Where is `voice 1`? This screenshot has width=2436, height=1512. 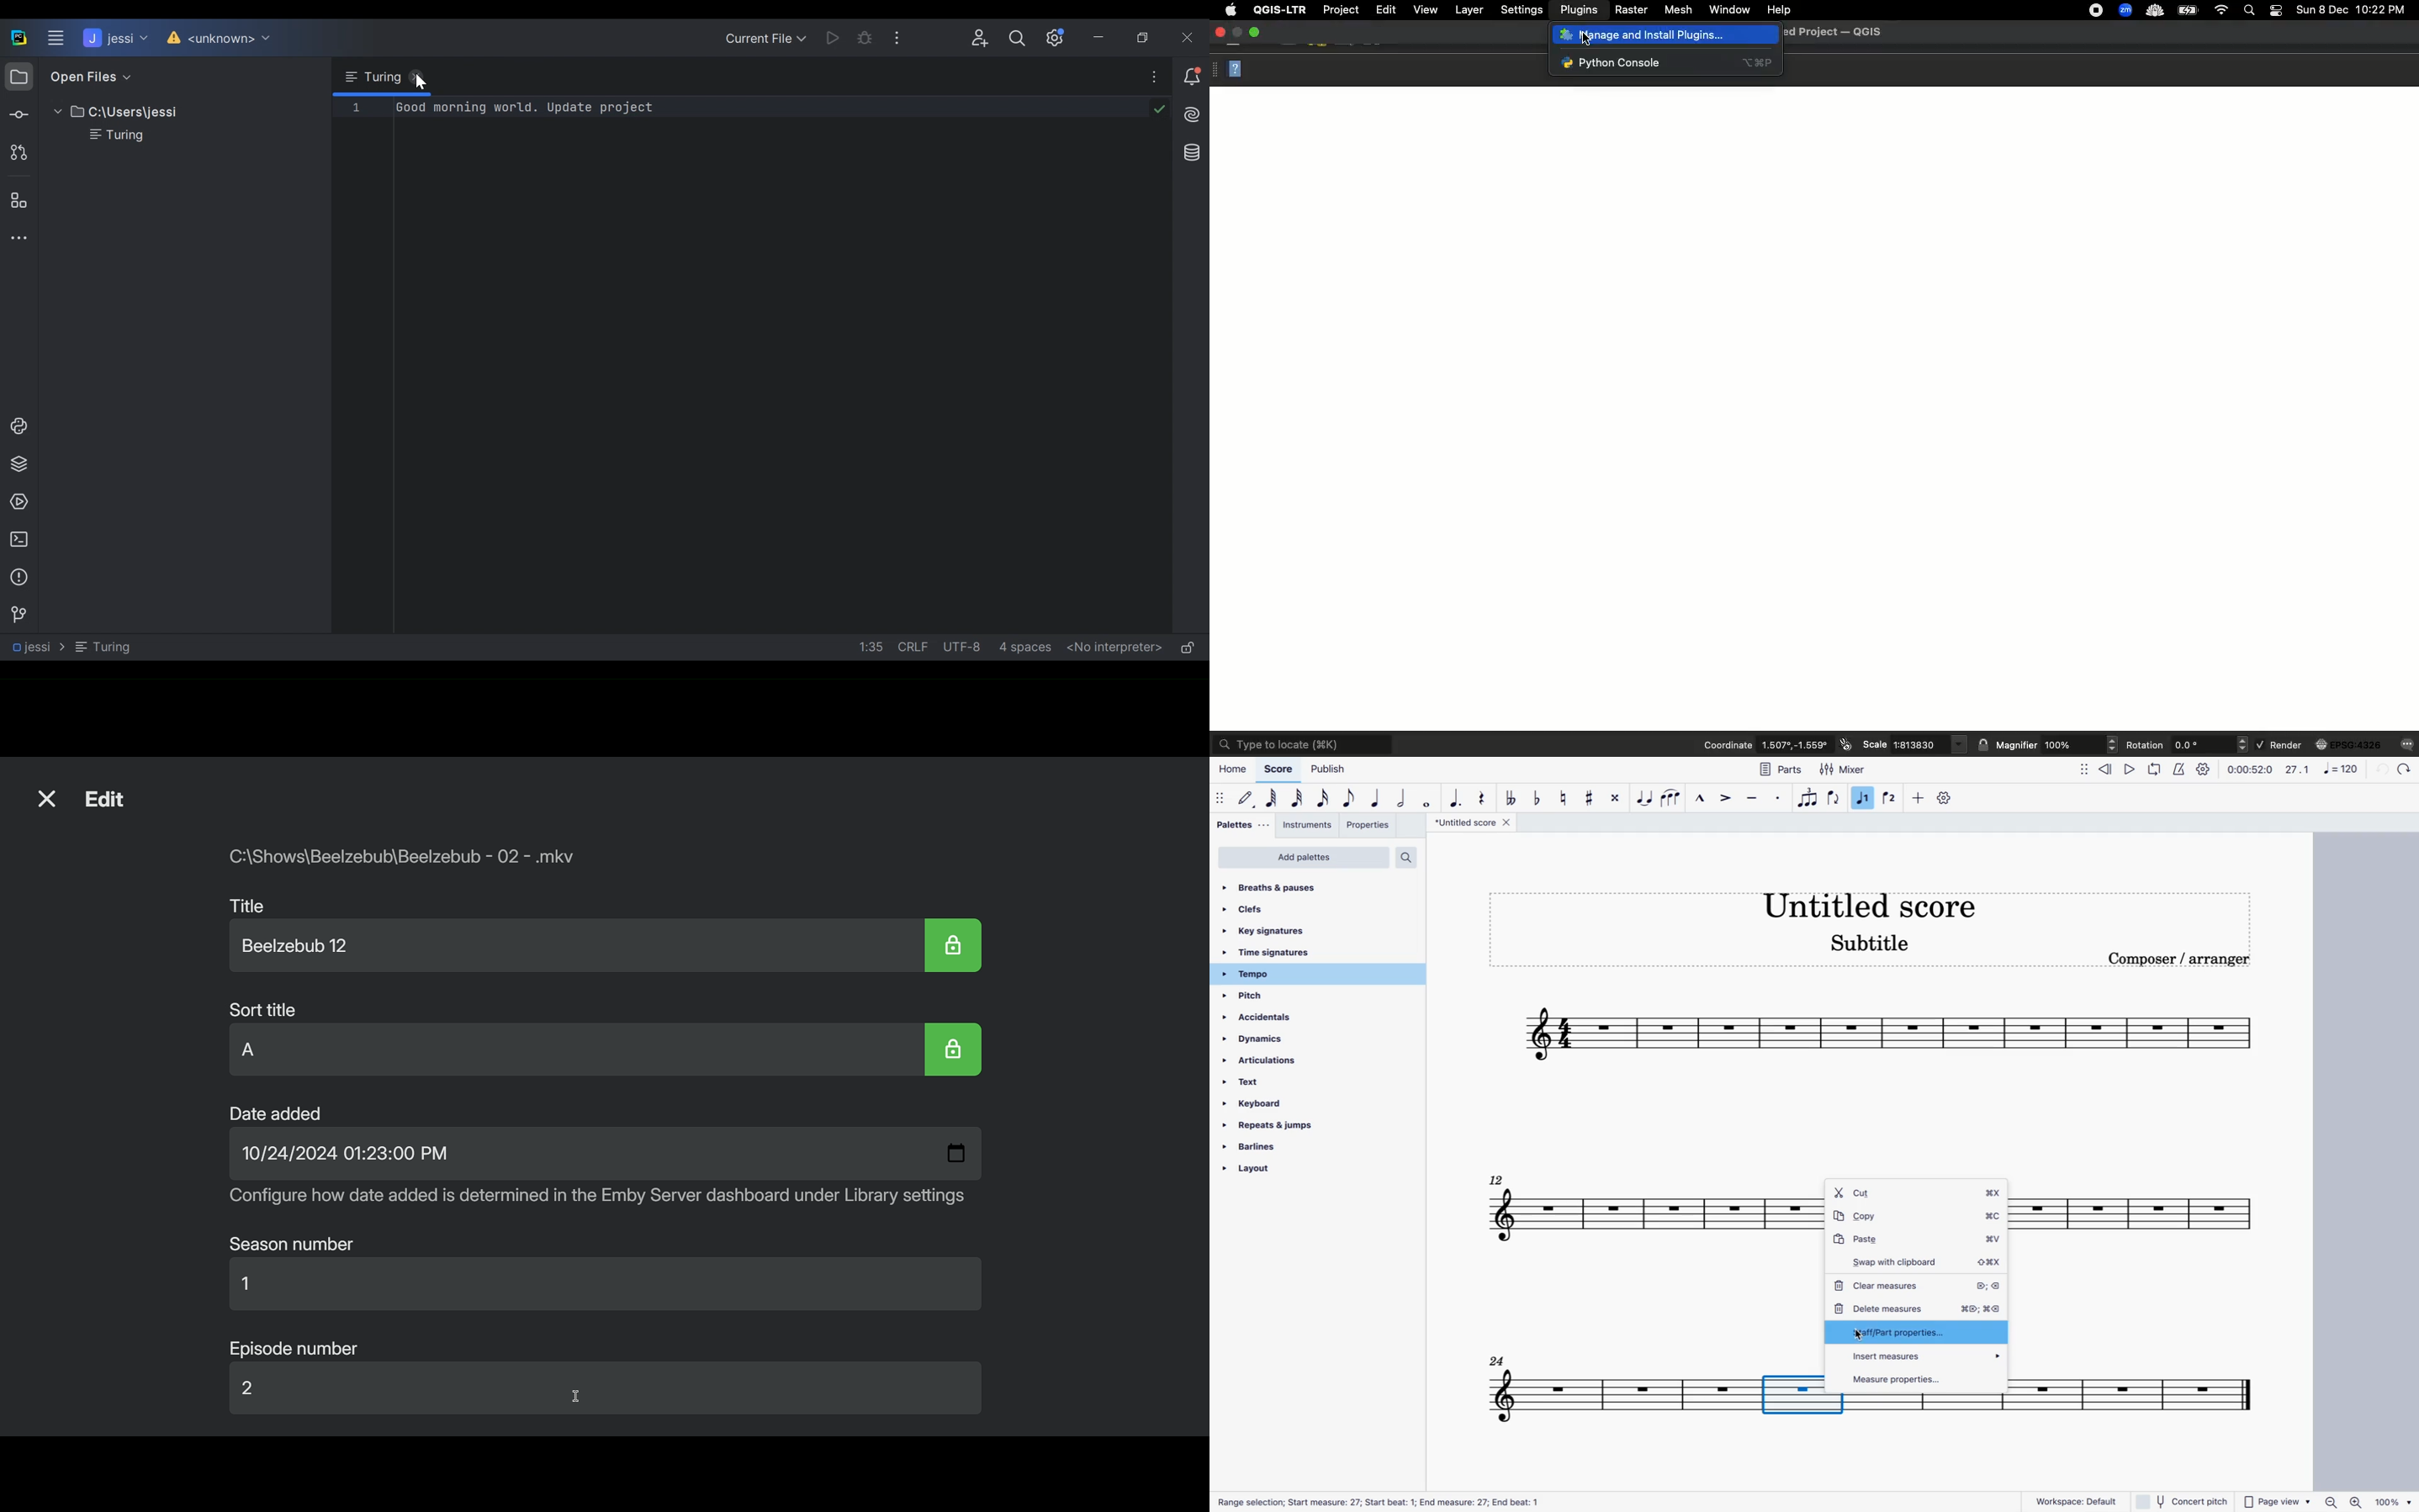 voice 1 is located at coordinates (1808, 799).